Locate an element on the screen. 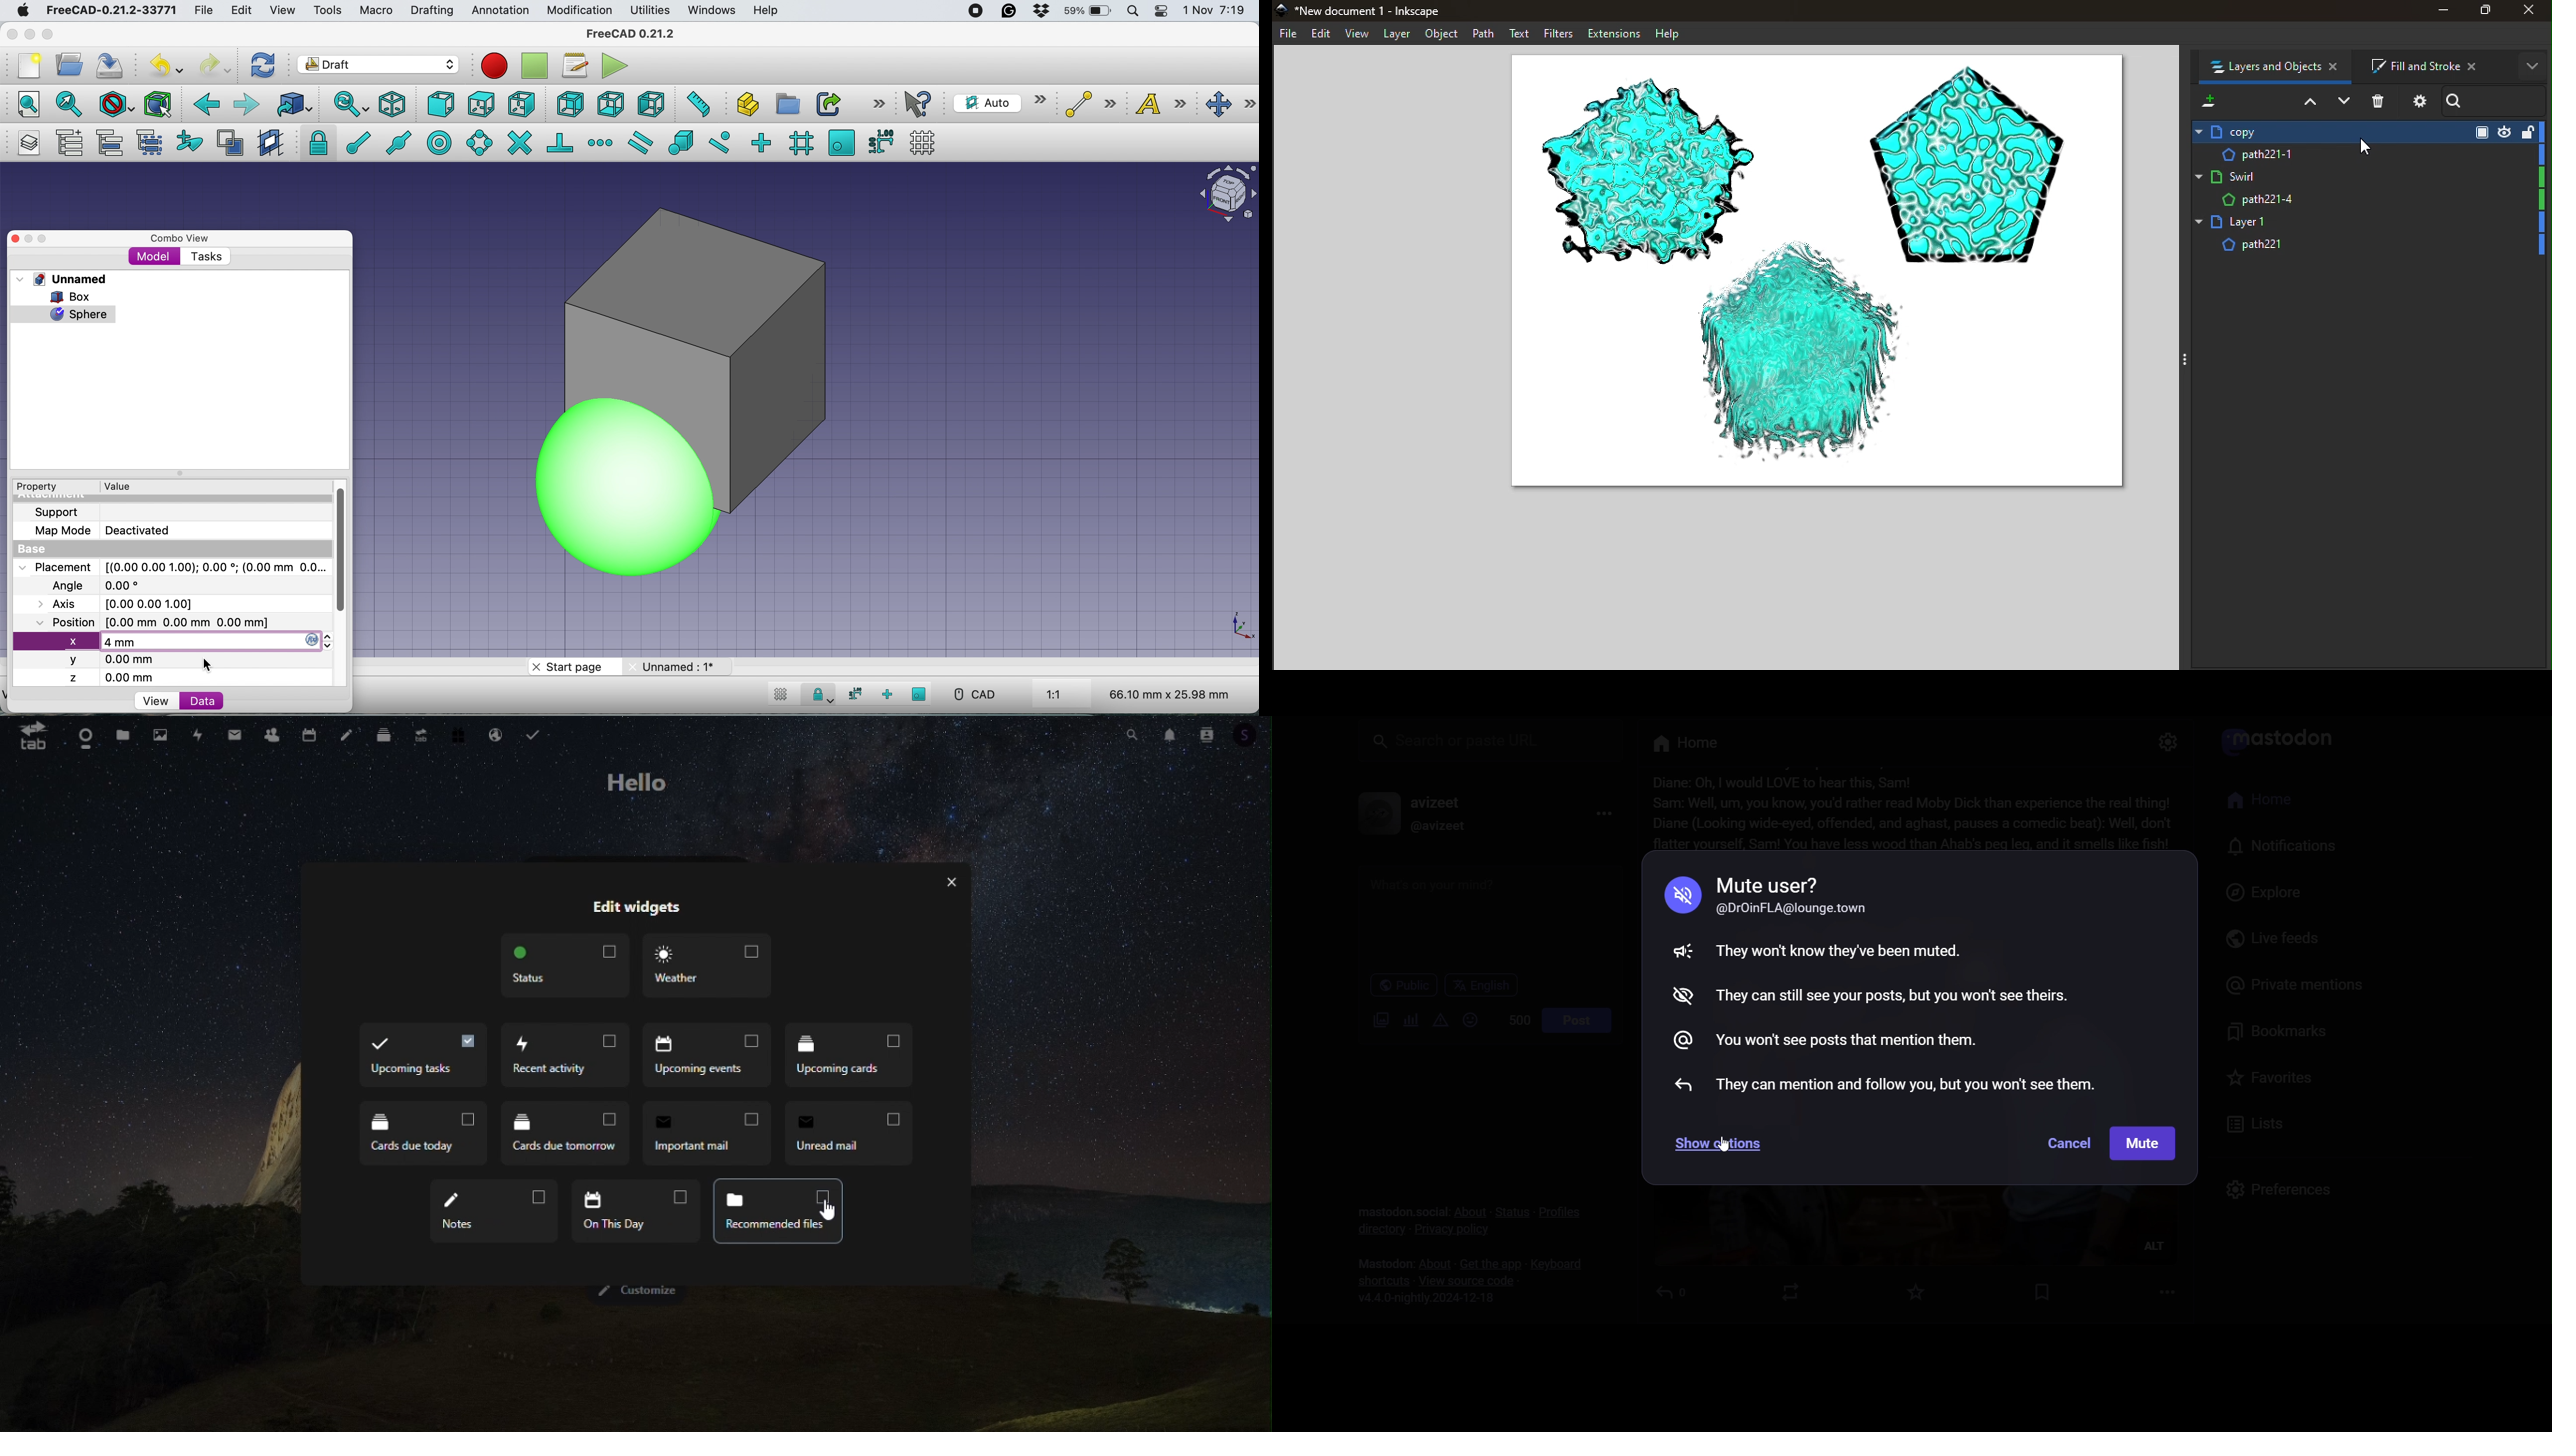 This screenshot has width=2576, height=1456. path221-4 is located at coordinates (2368, 201).